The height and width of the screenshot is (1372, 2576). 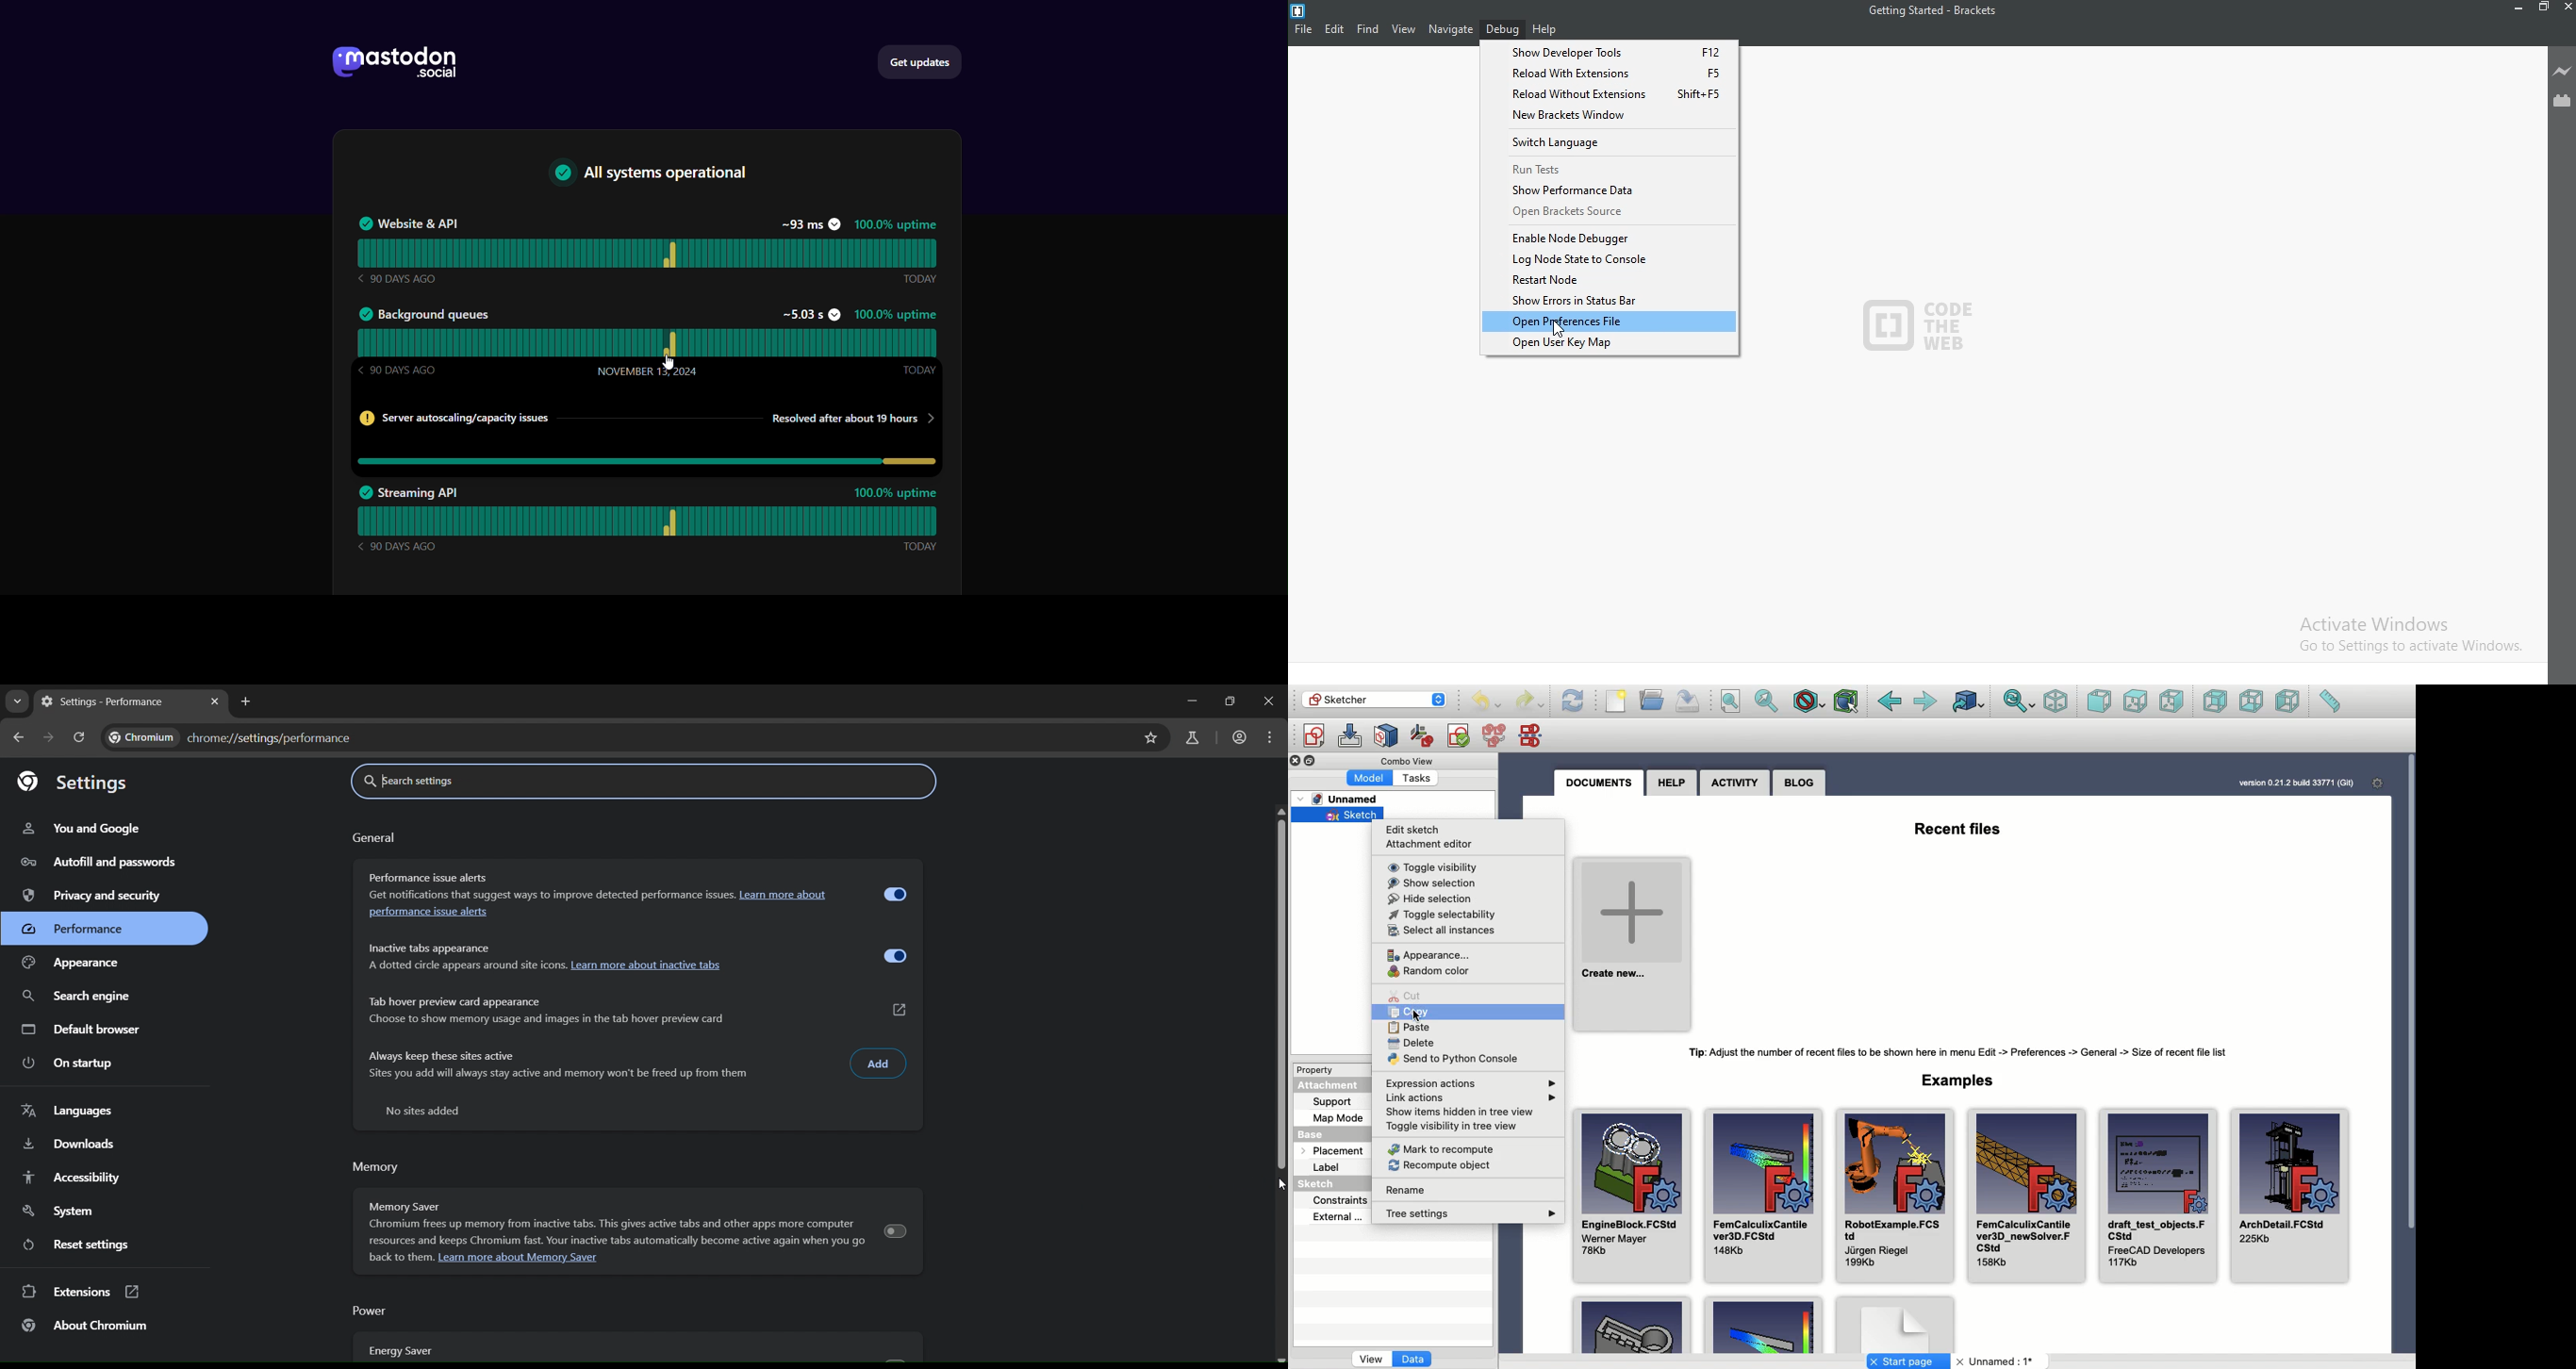 What do you see at coordinates (466, 958) in the screenshot?
I see `Inactive tabs appearance
A dotted circle appears around site icons.` at bounding box center [466, 958].